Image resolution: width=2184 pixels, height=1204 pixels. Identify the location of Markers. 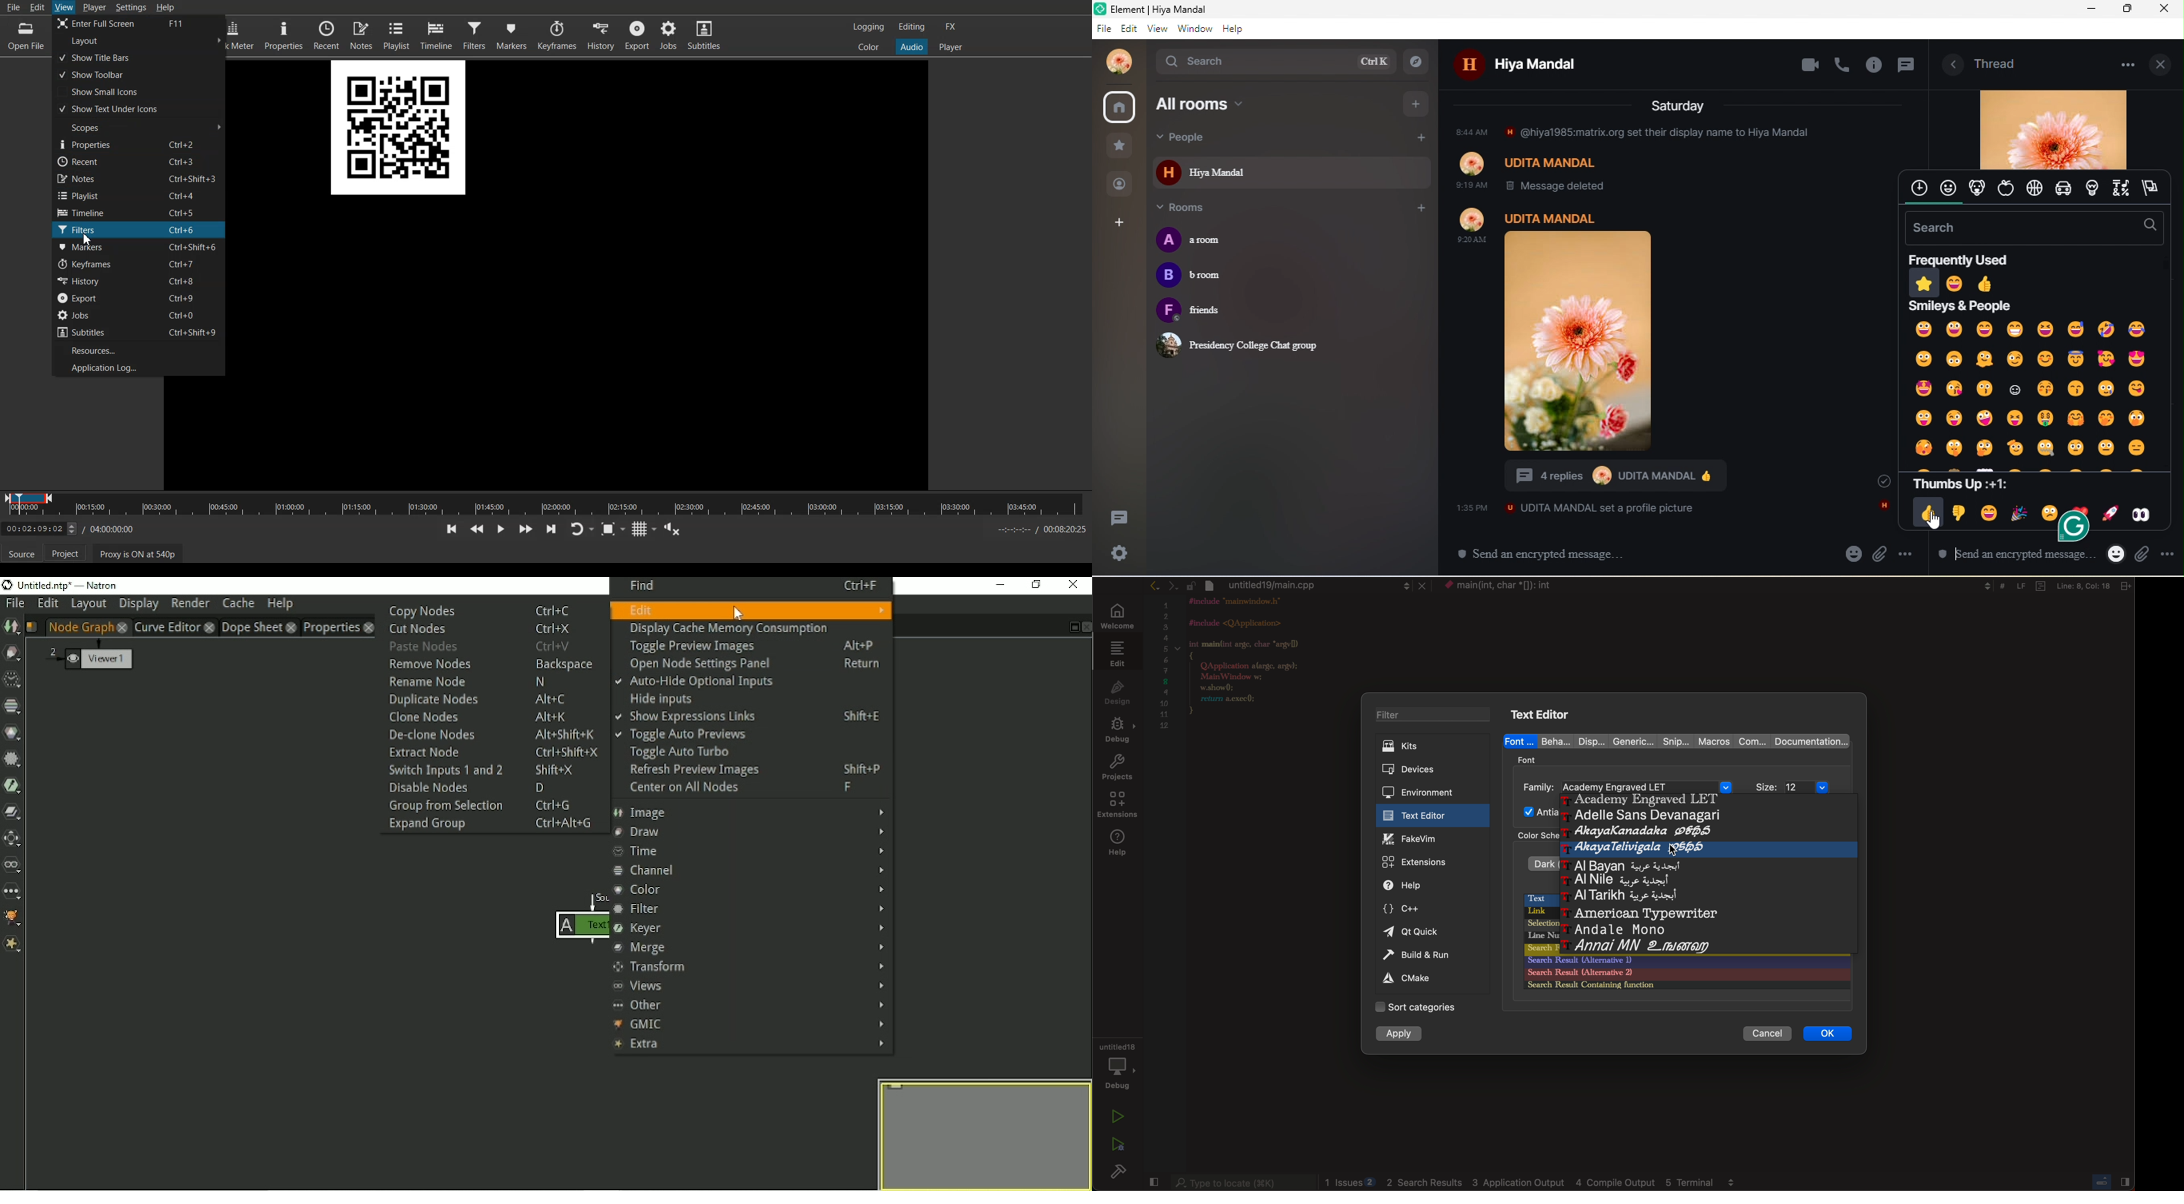
(138, 247).